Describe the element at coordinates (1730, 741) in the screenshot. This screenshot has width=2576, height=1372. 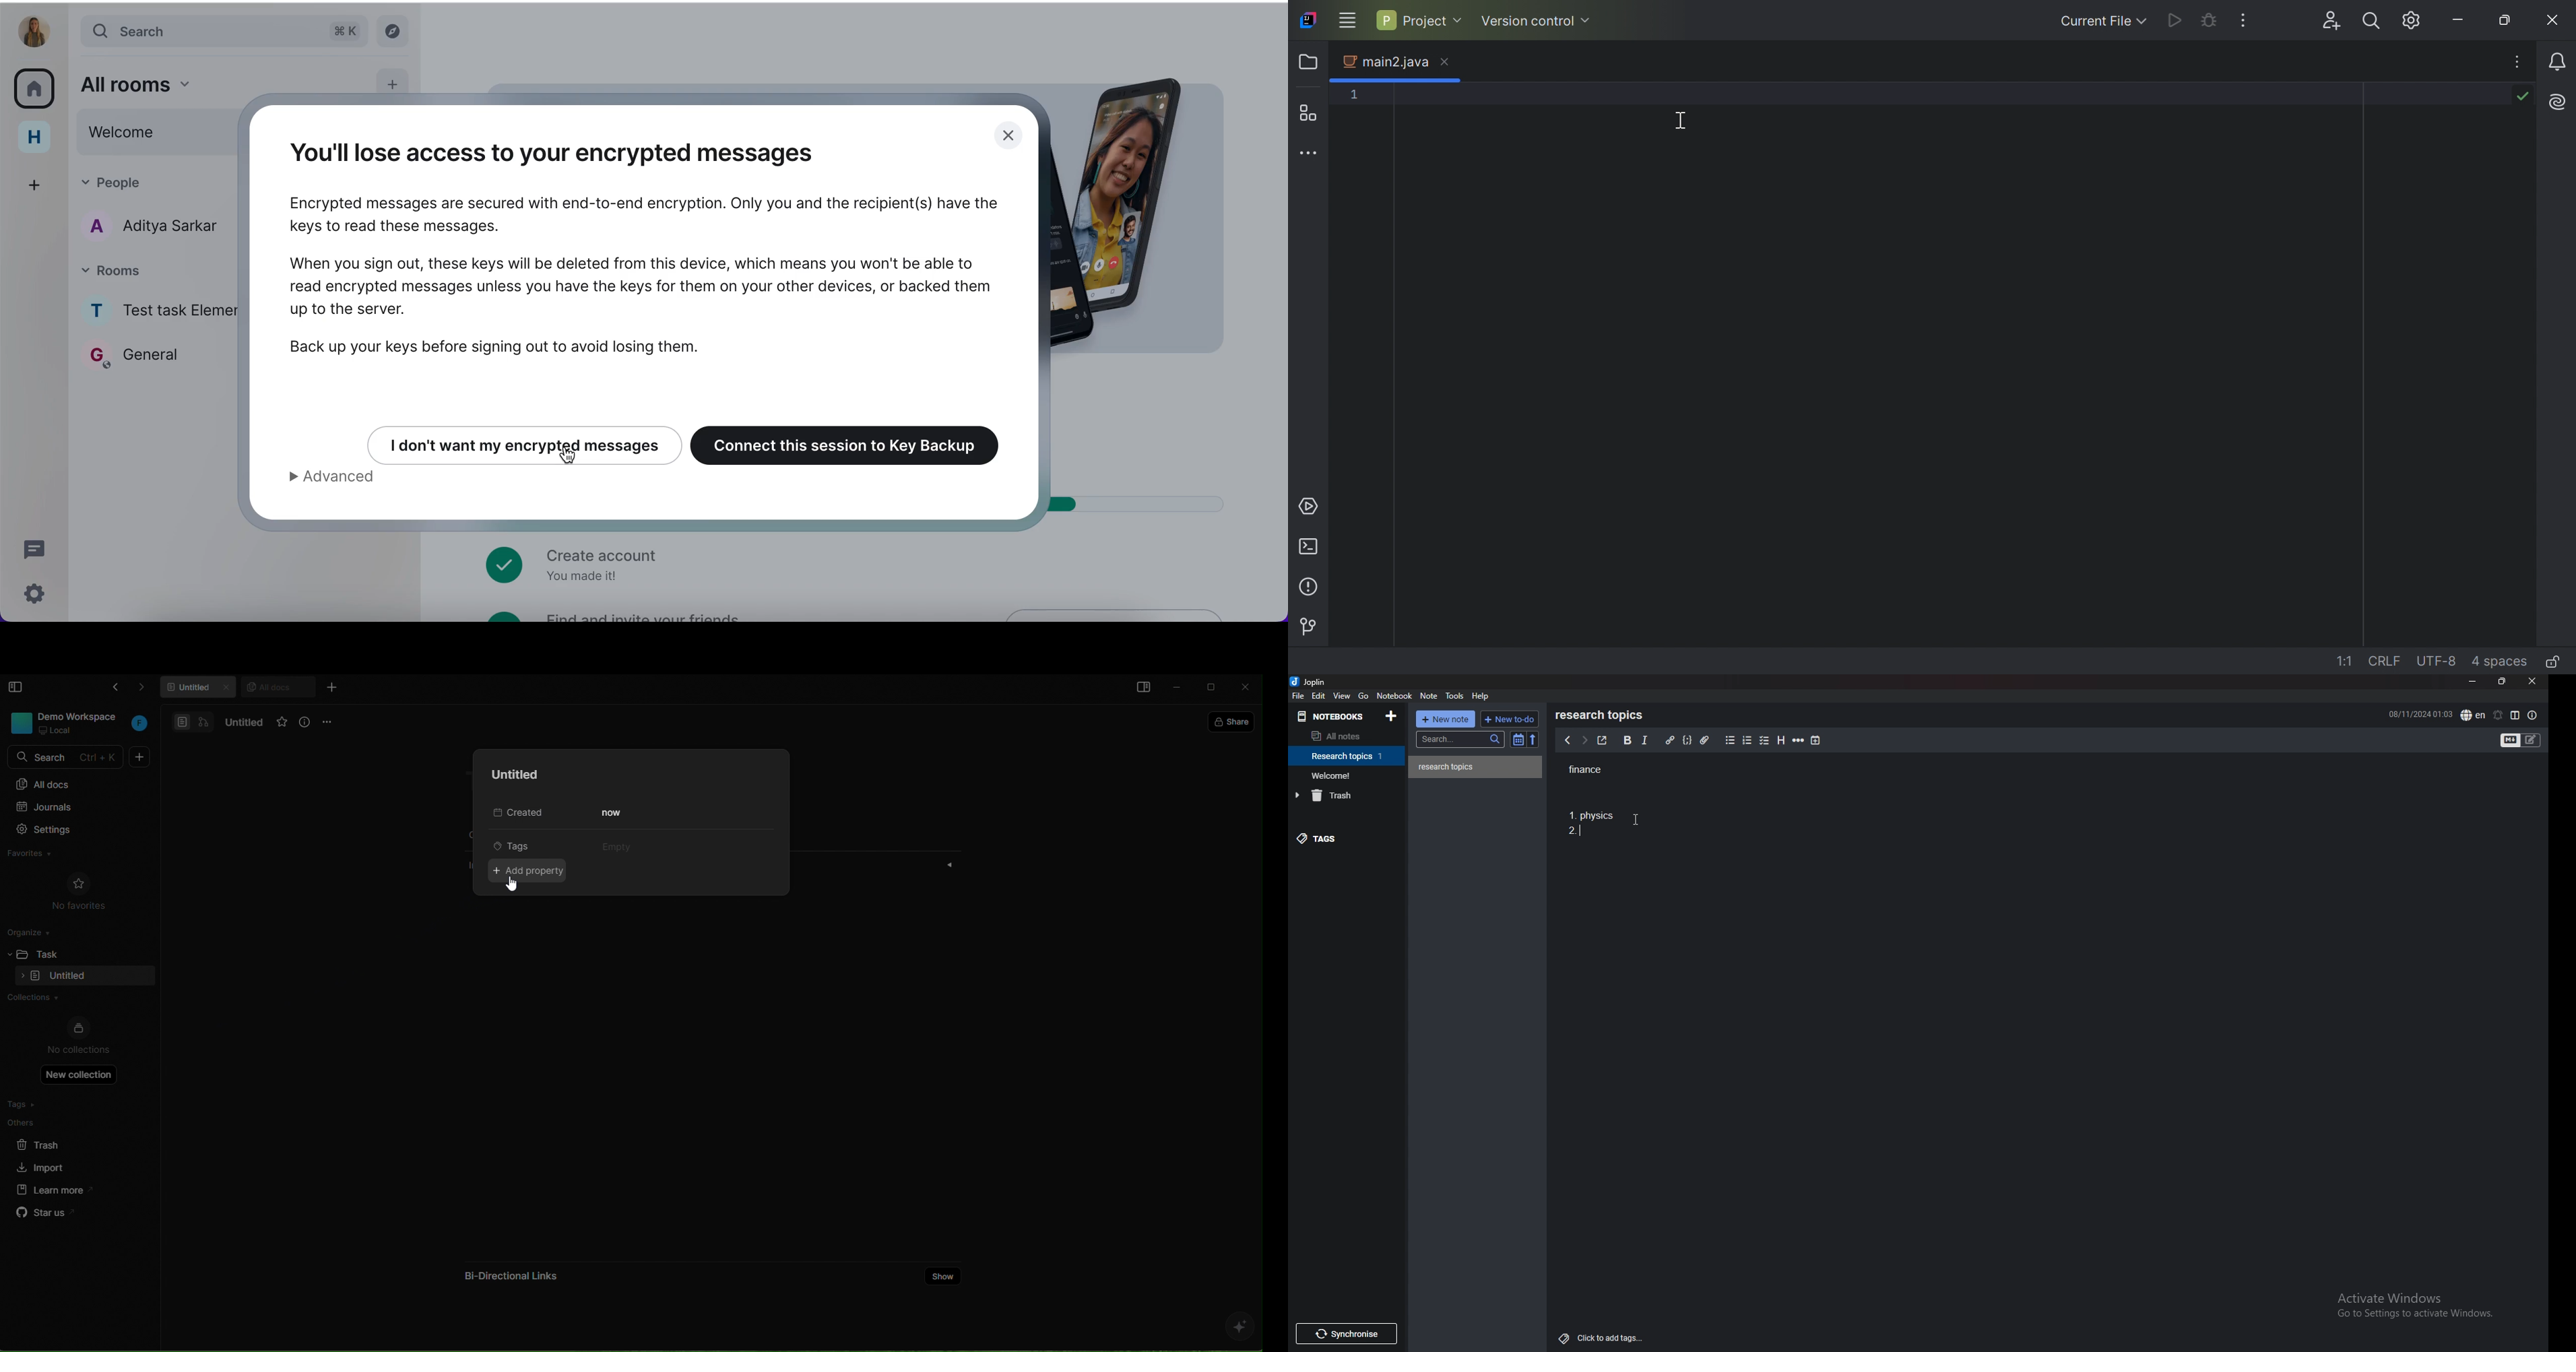
I see `bullet list` at that location.